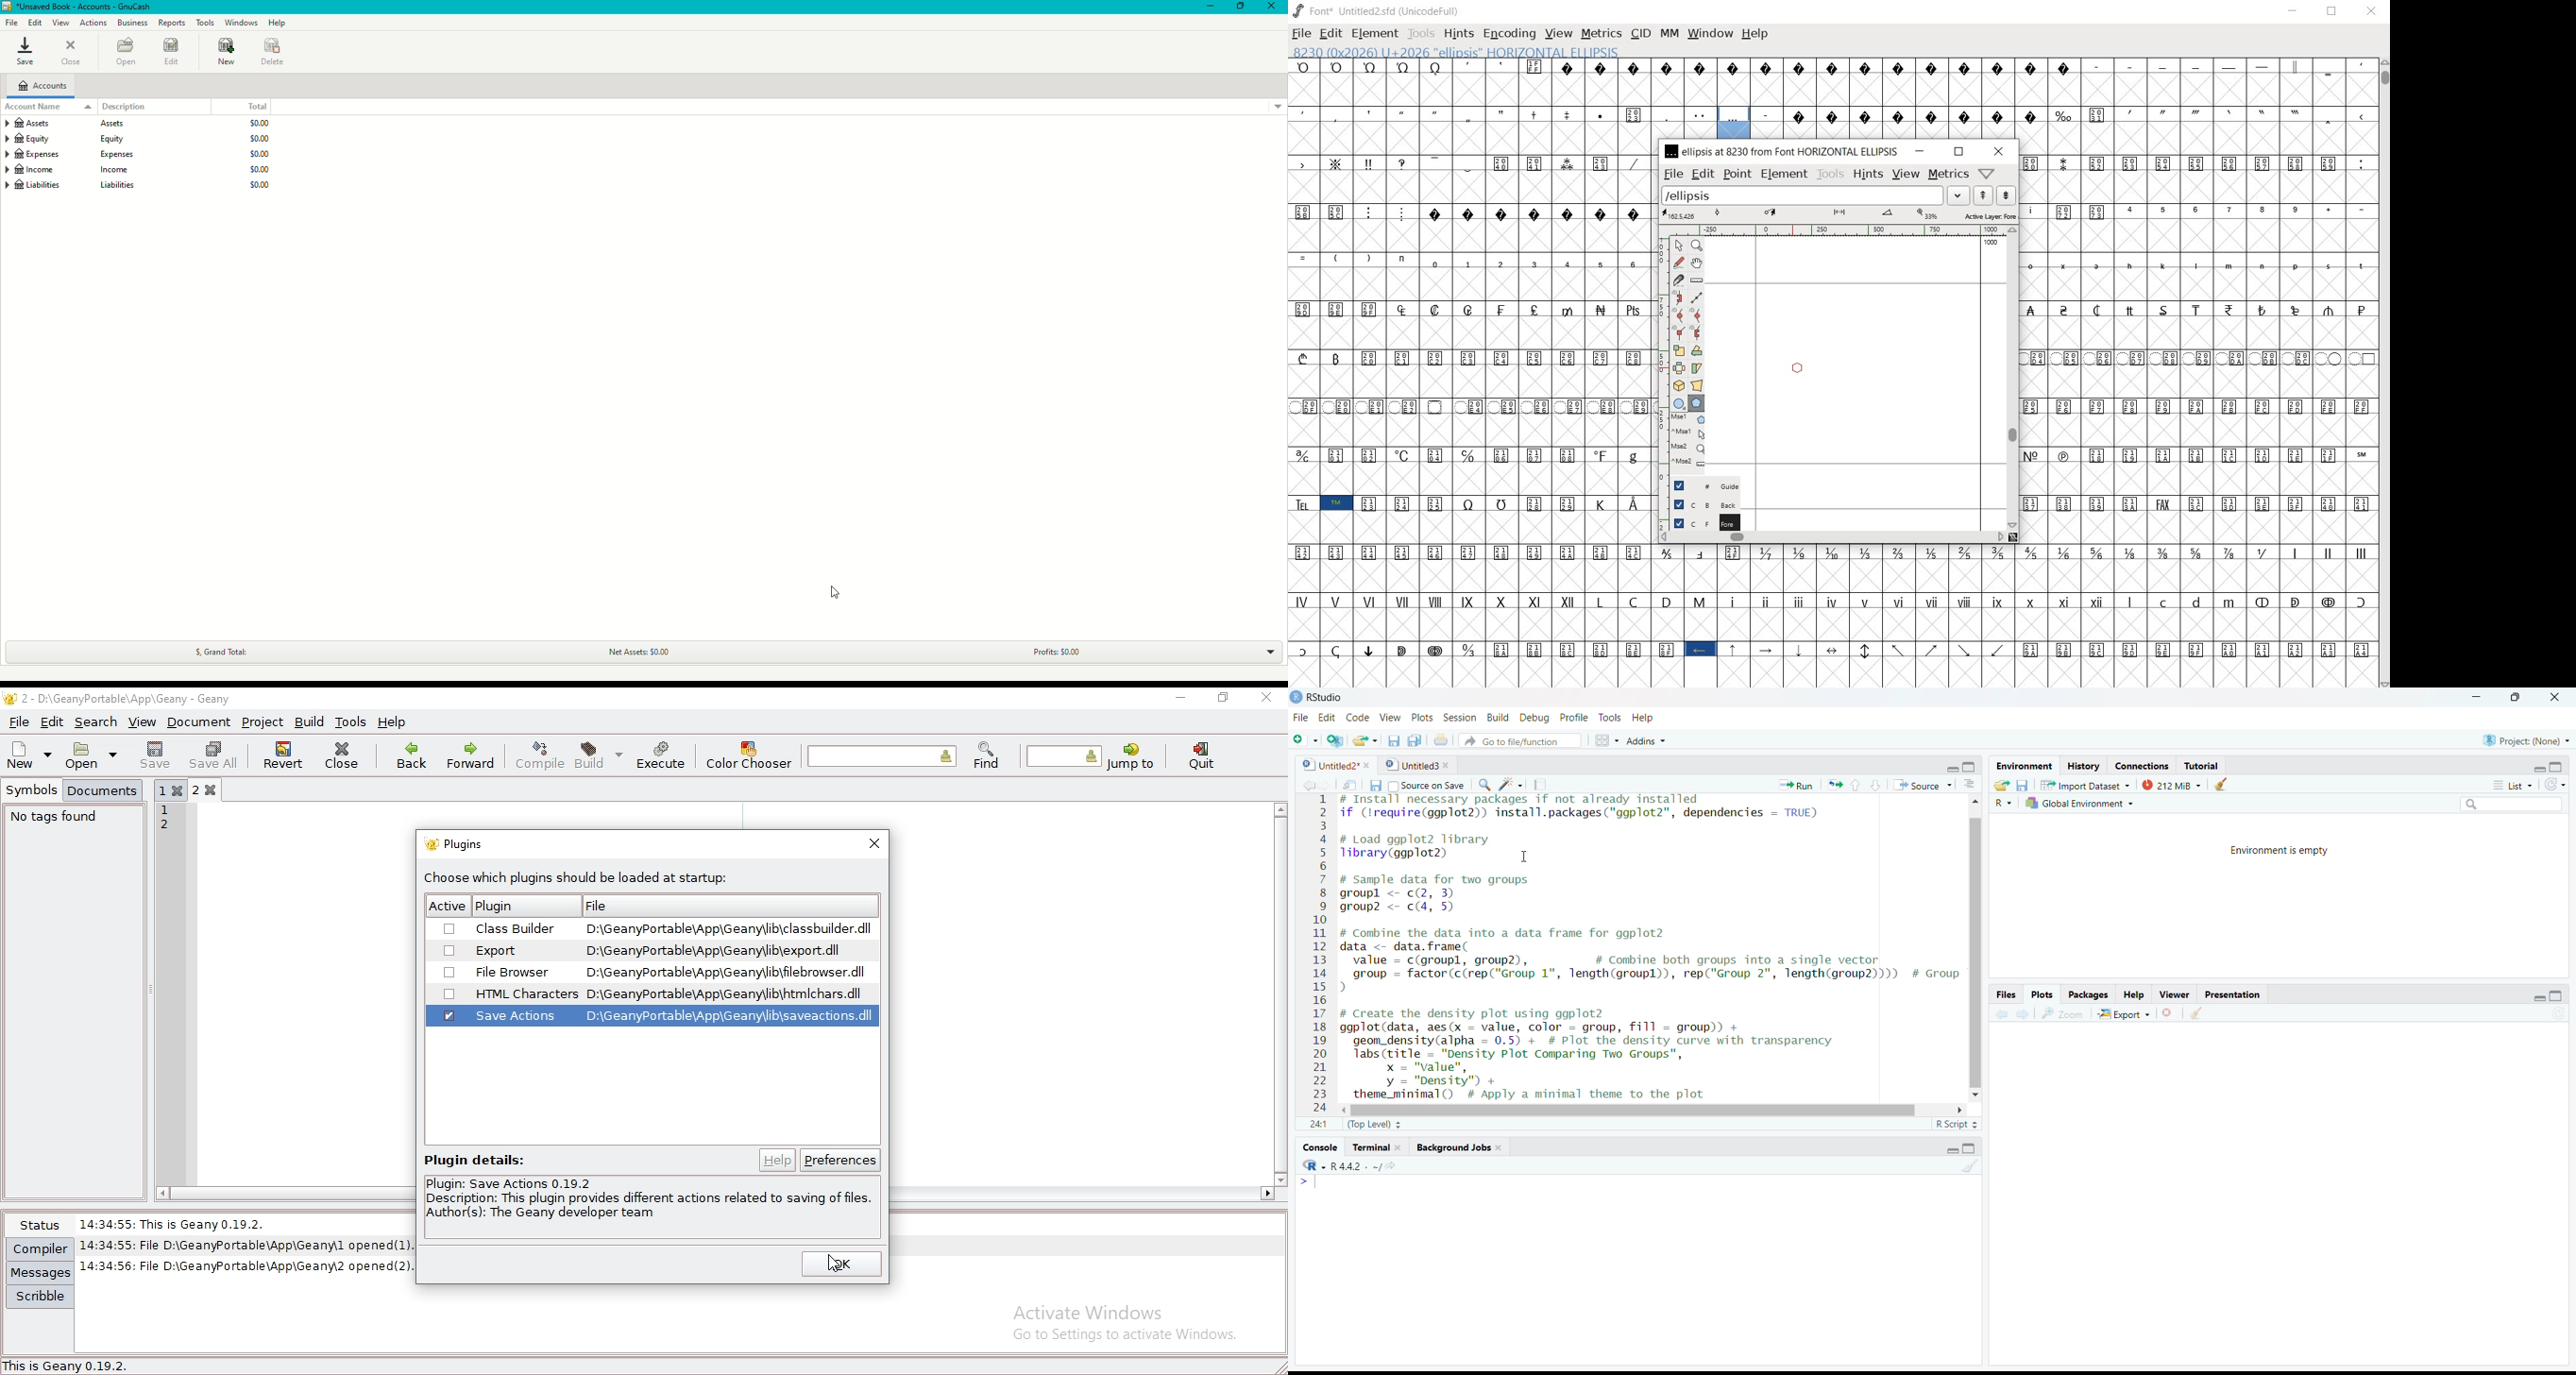  Describe the element at coordinates (1512, 783) in the screenshot. I see `brightness` at that location.